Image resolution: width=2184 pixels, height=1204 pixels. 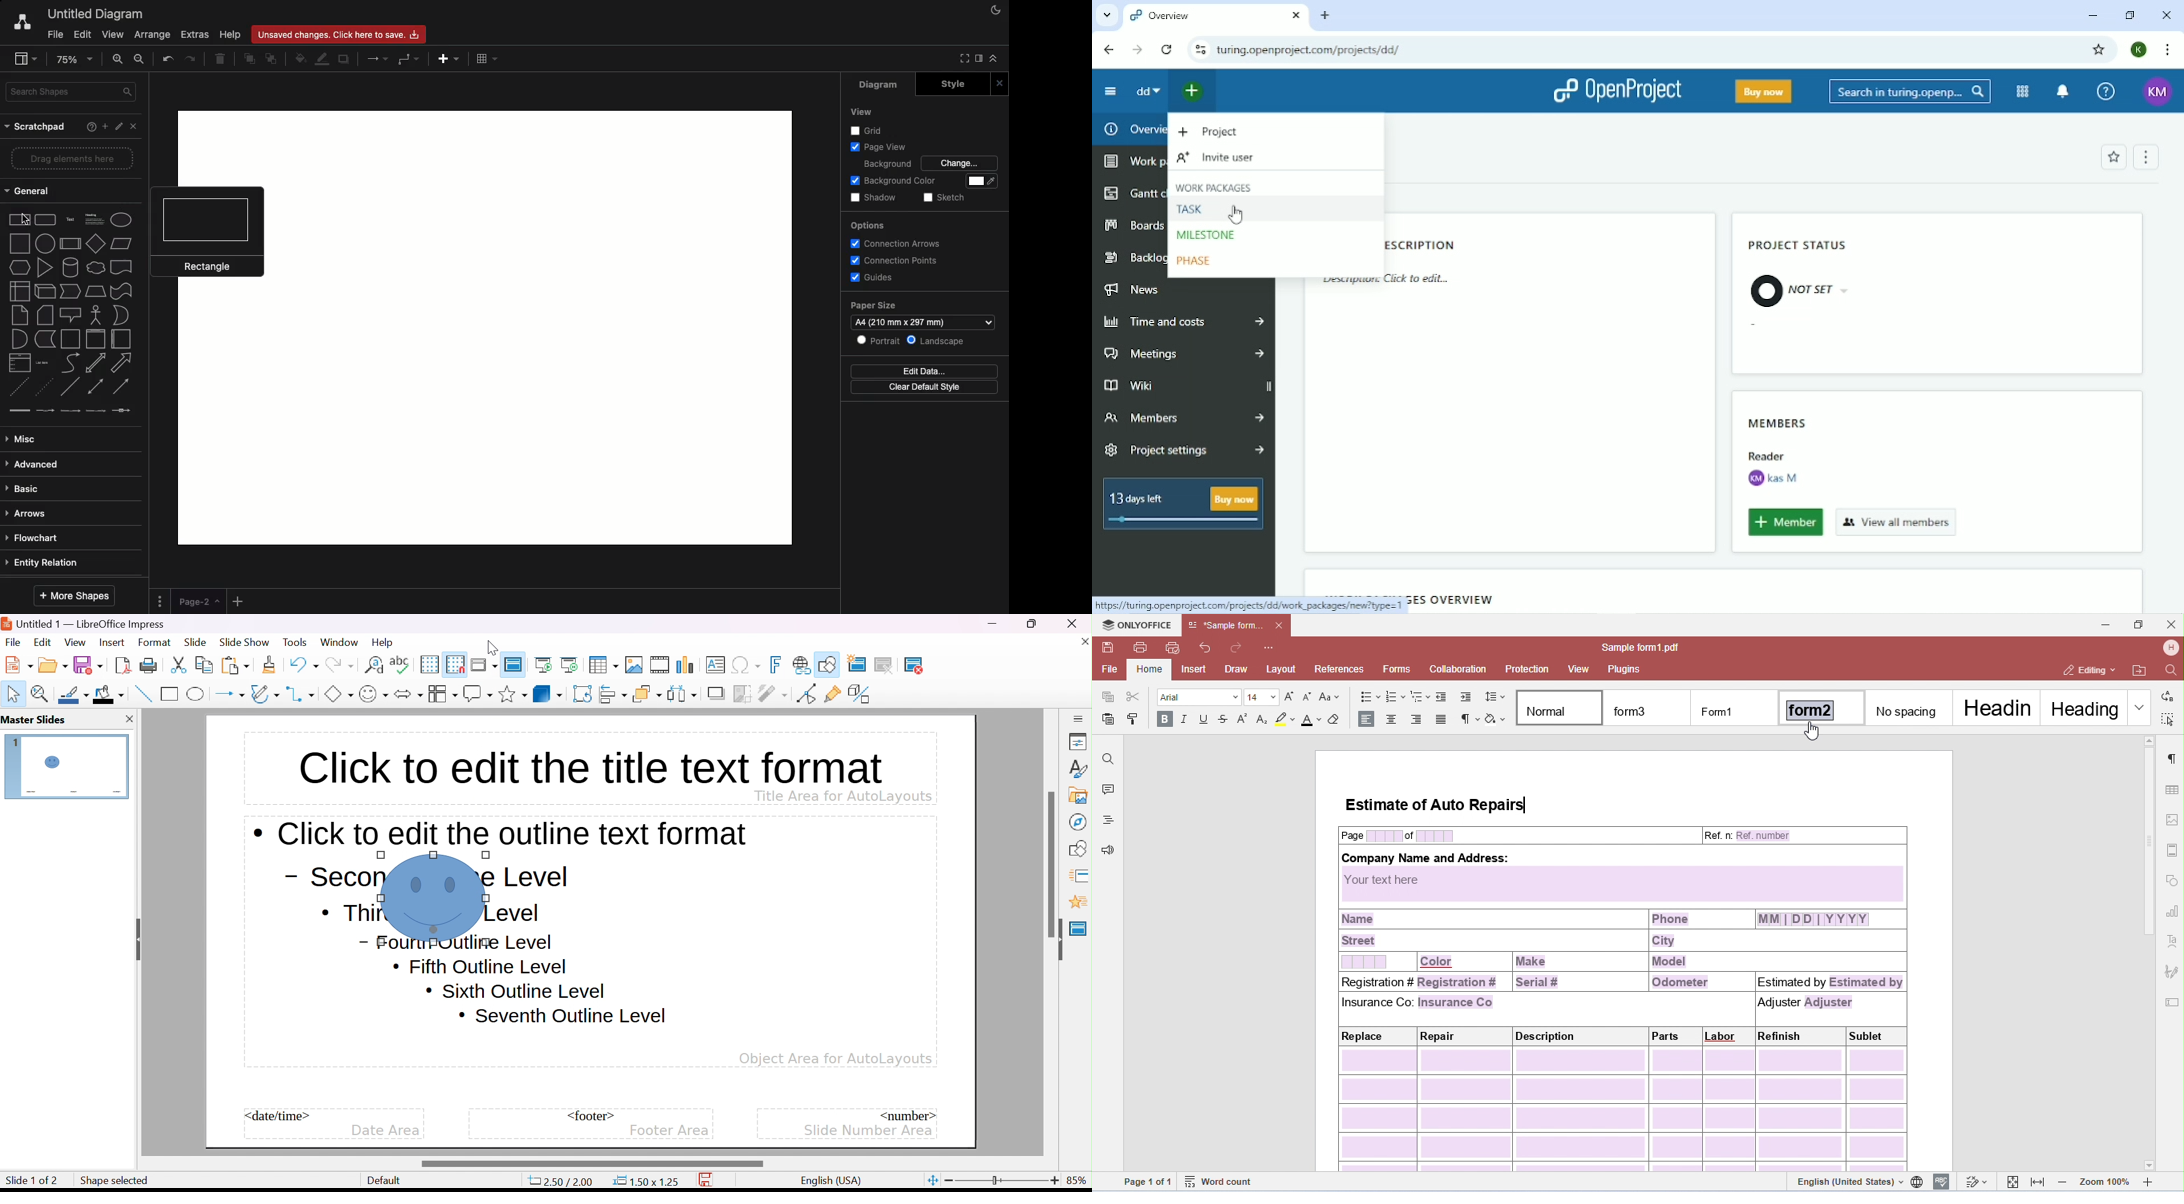 What do you see at coordinates (95, 245) in the screenshot?
I see `diamond` at bounding box center [95, 245].